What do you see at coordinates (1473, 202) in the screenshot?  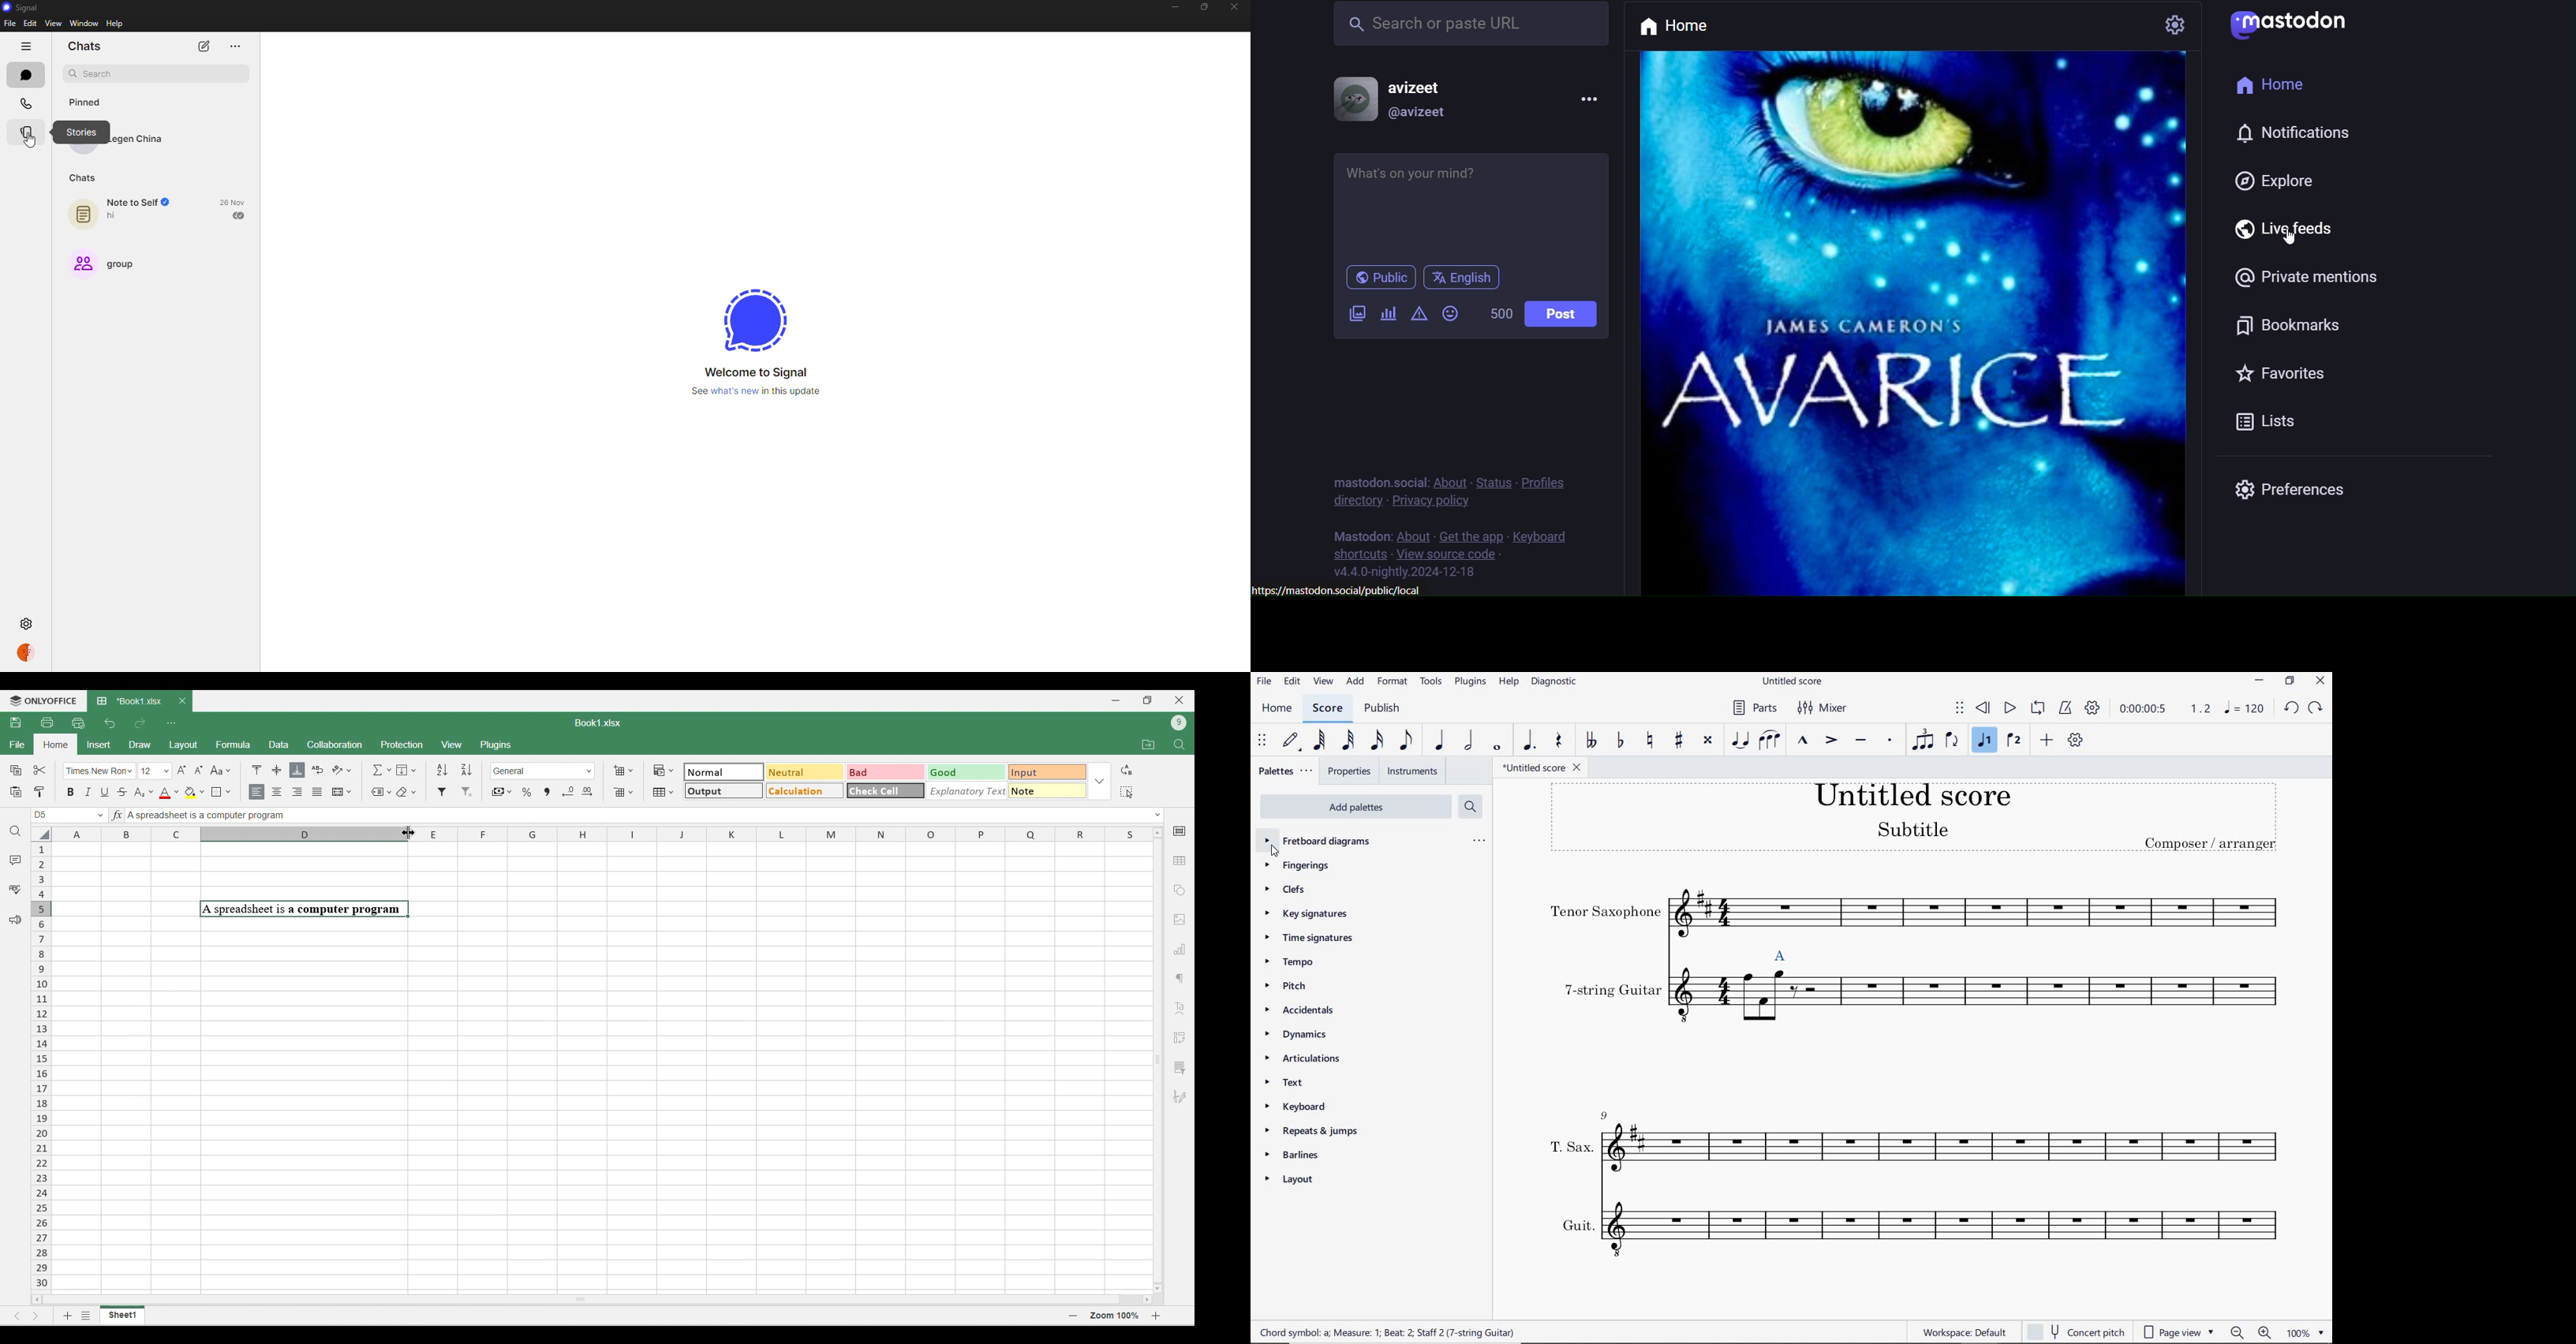 I see `whats on your mind` at bounding box center [1473, 202].